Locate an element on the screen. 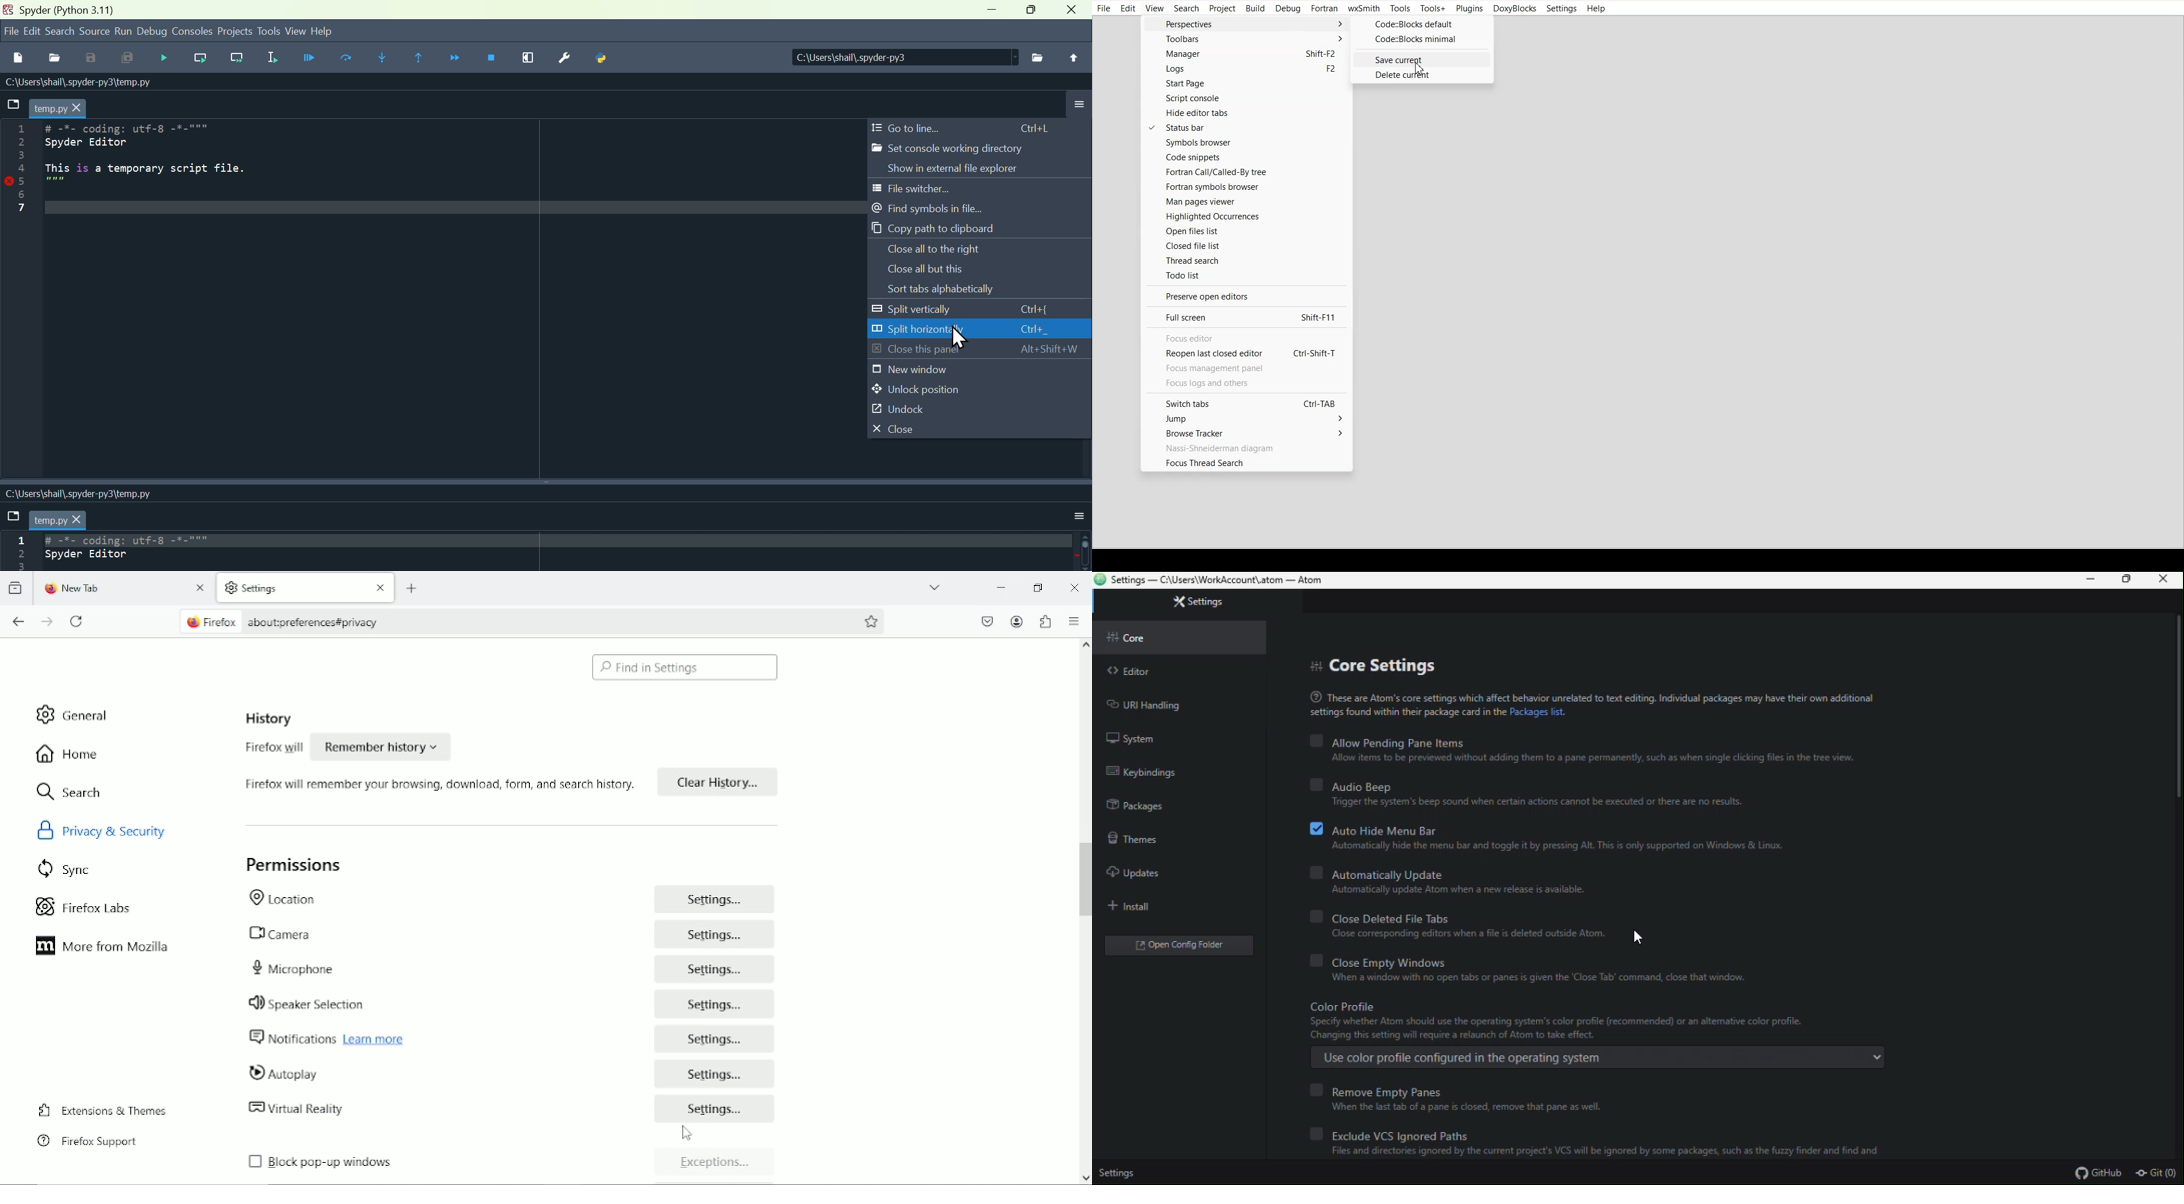 Image resolution: width=2184 pixels, height=1204 pixels. new tab is located at coordinates (97, 589).